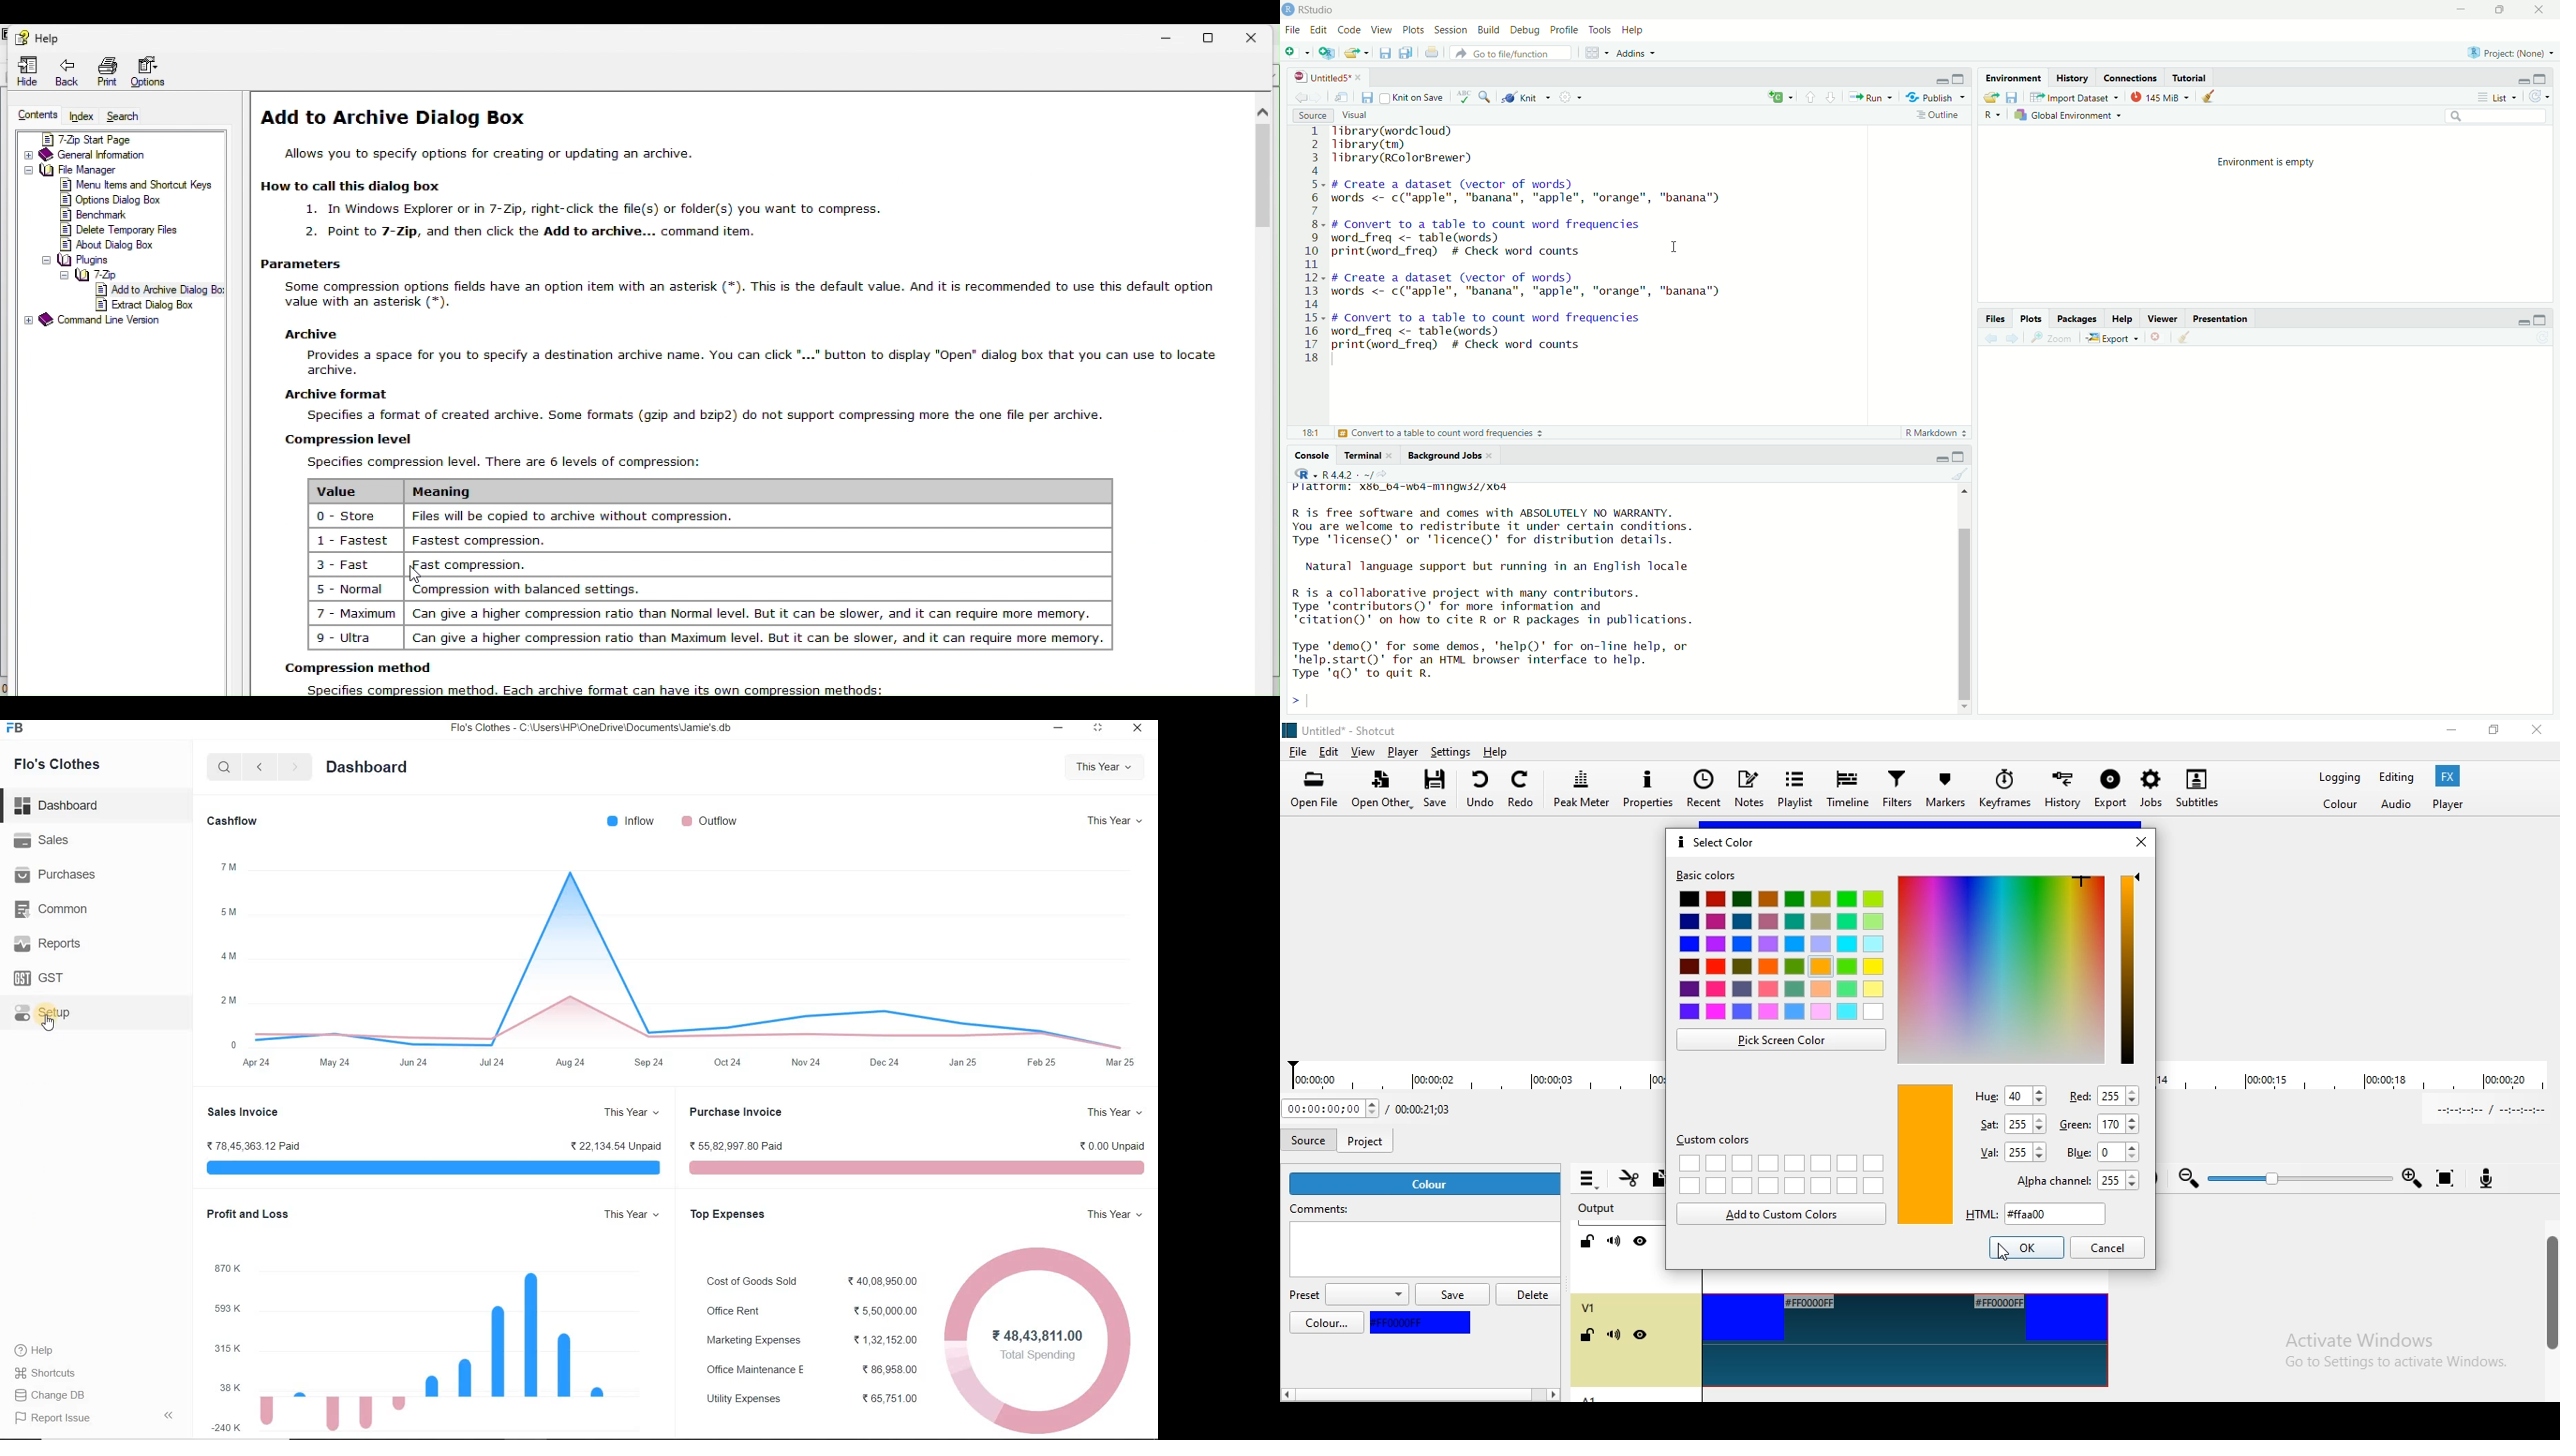 This screenshot has height=1456, width=2576. I want to click on Cashflow, so click(232, 822).